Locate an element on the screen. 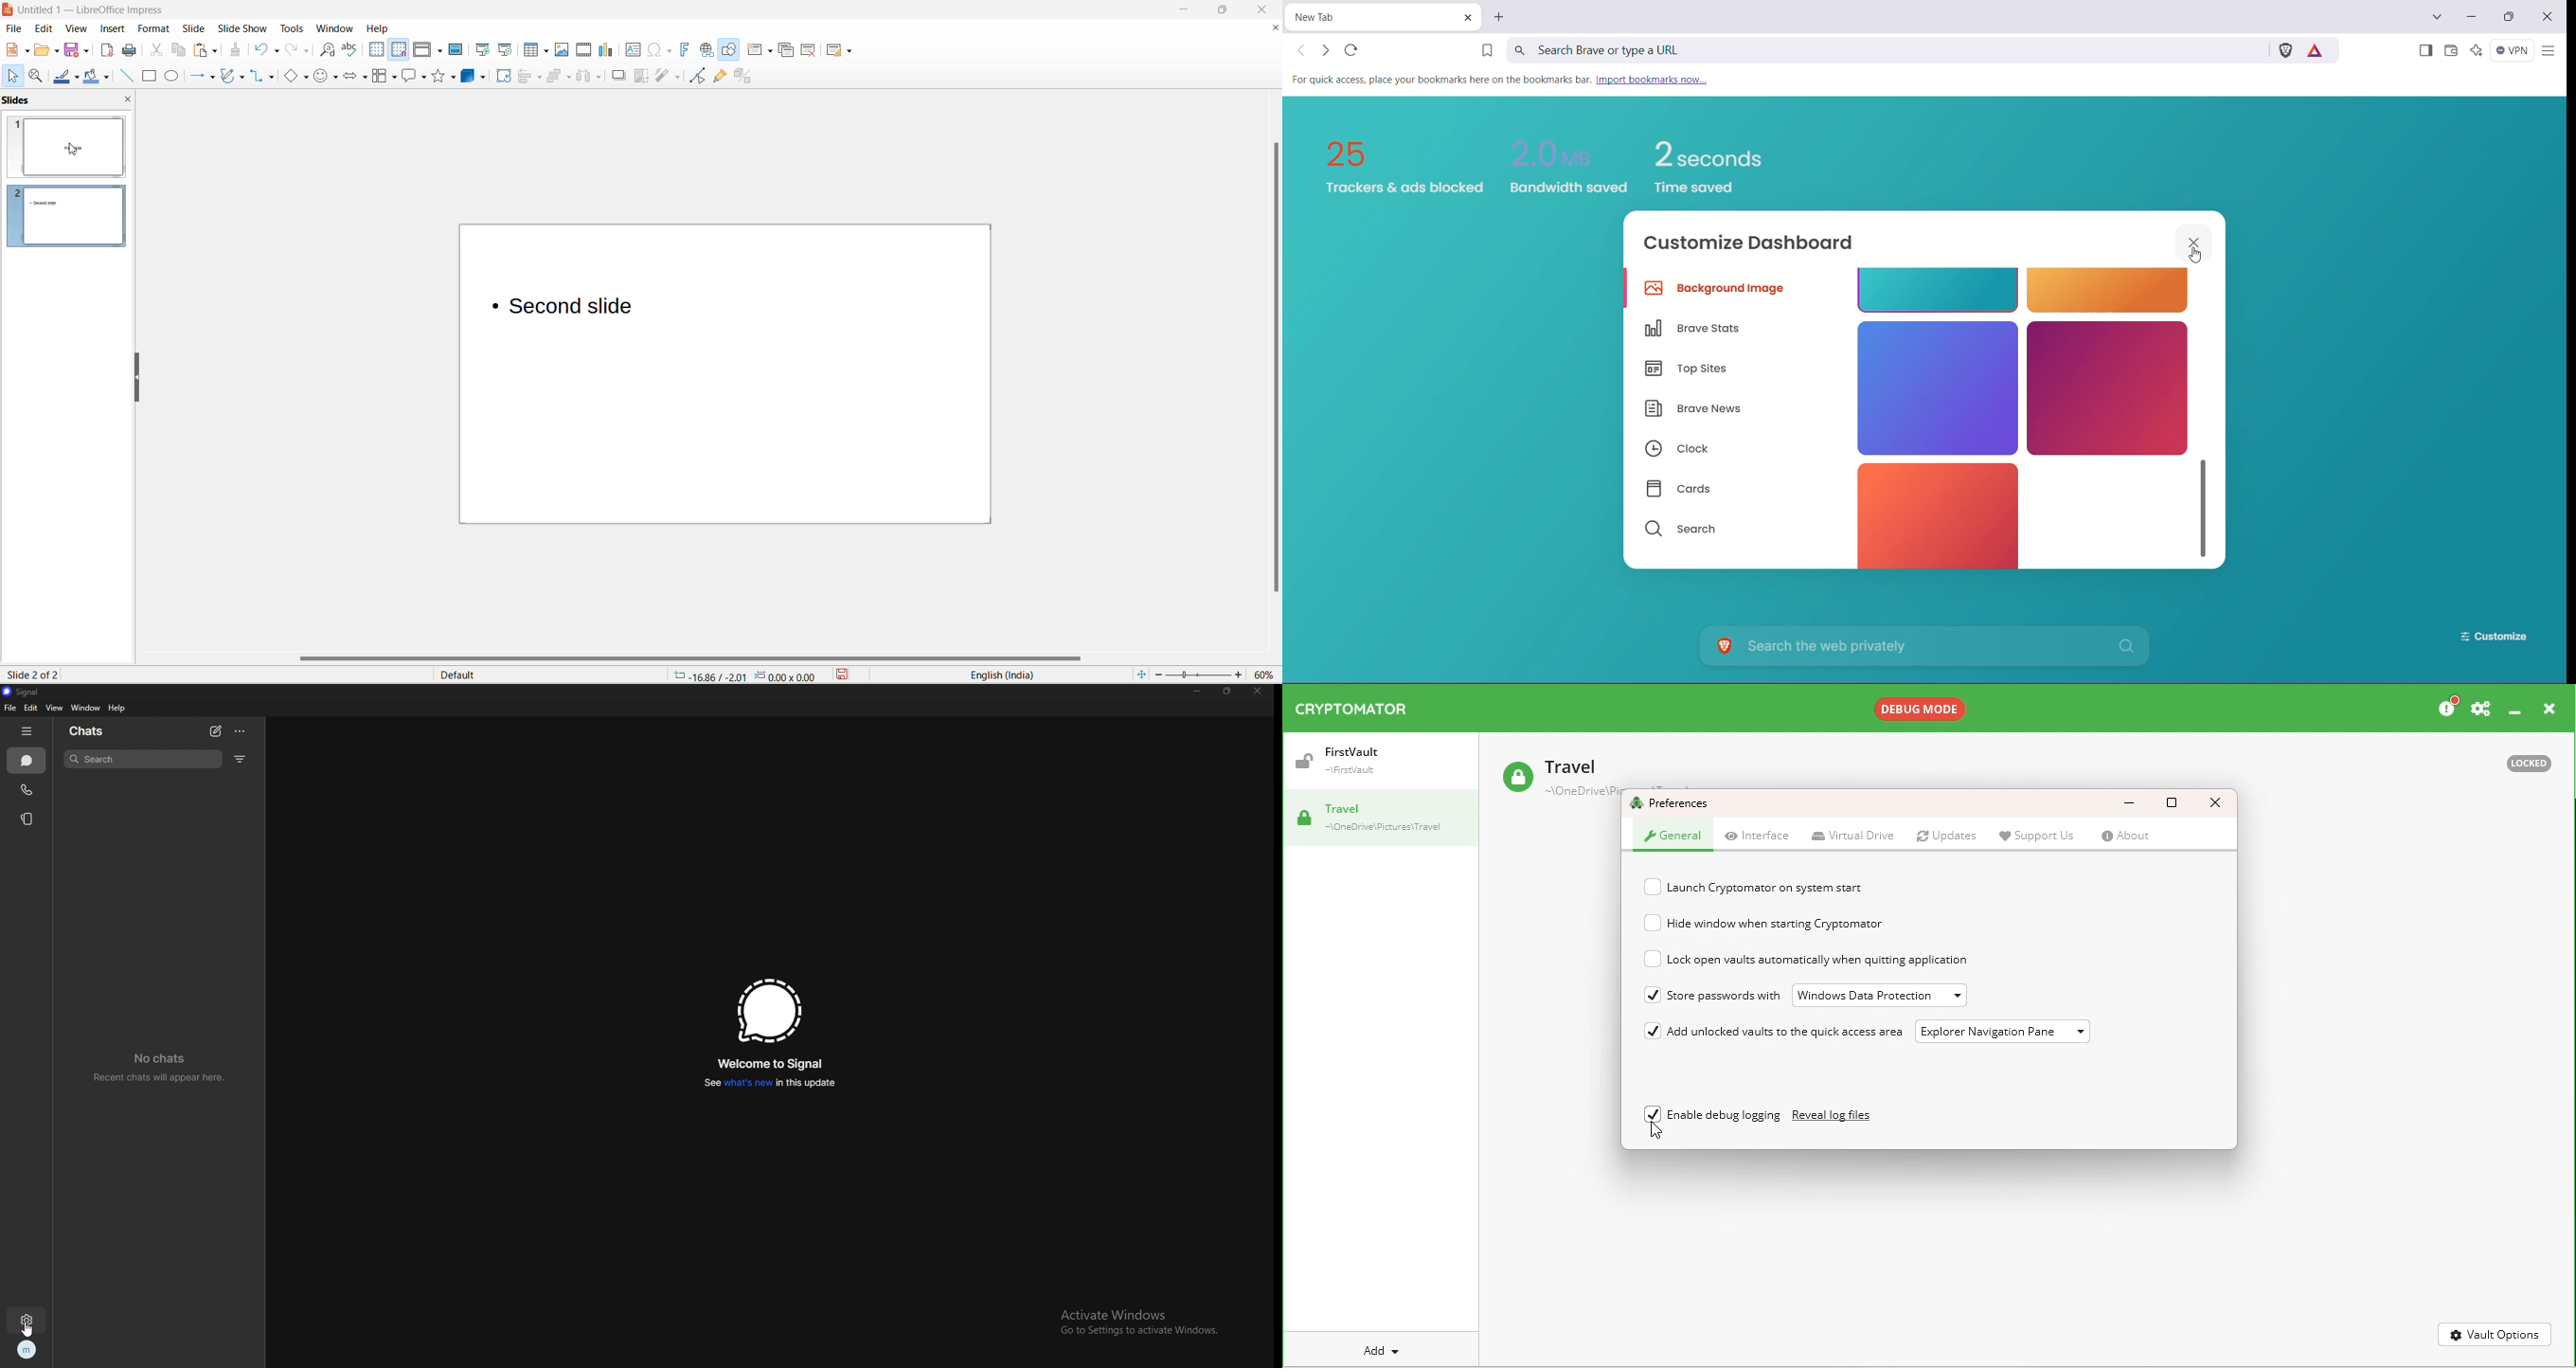 Image resolution: width=2576 pixels, height=1372 pixels. new file is located at coordinates (10, 50).